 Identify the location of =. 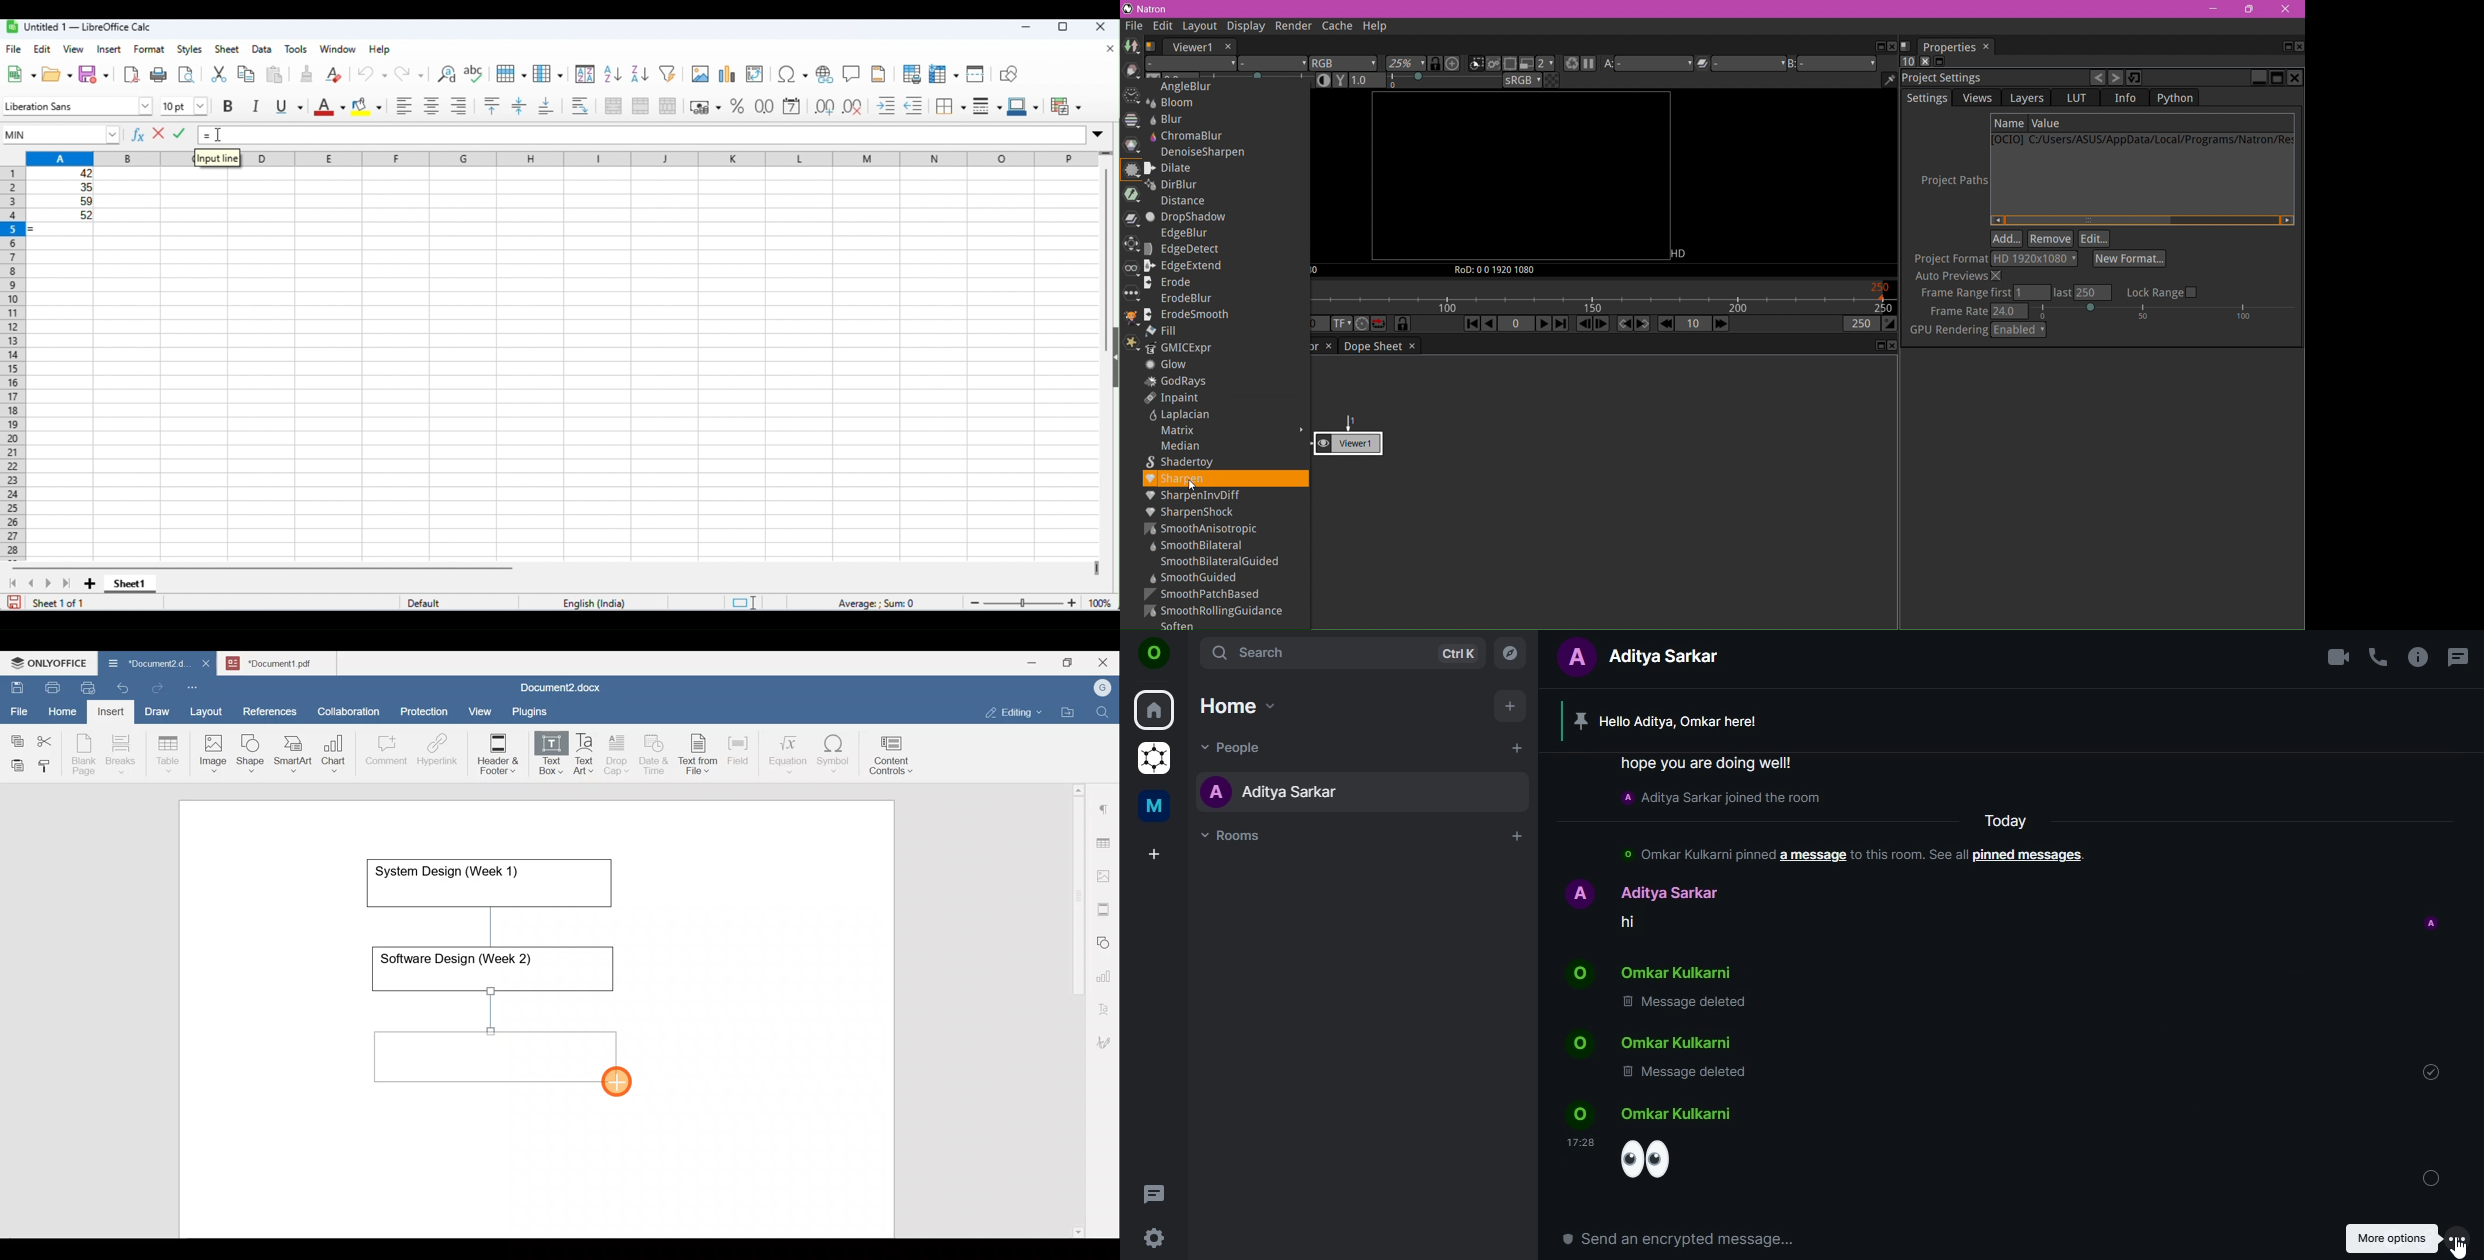
(208, 137).